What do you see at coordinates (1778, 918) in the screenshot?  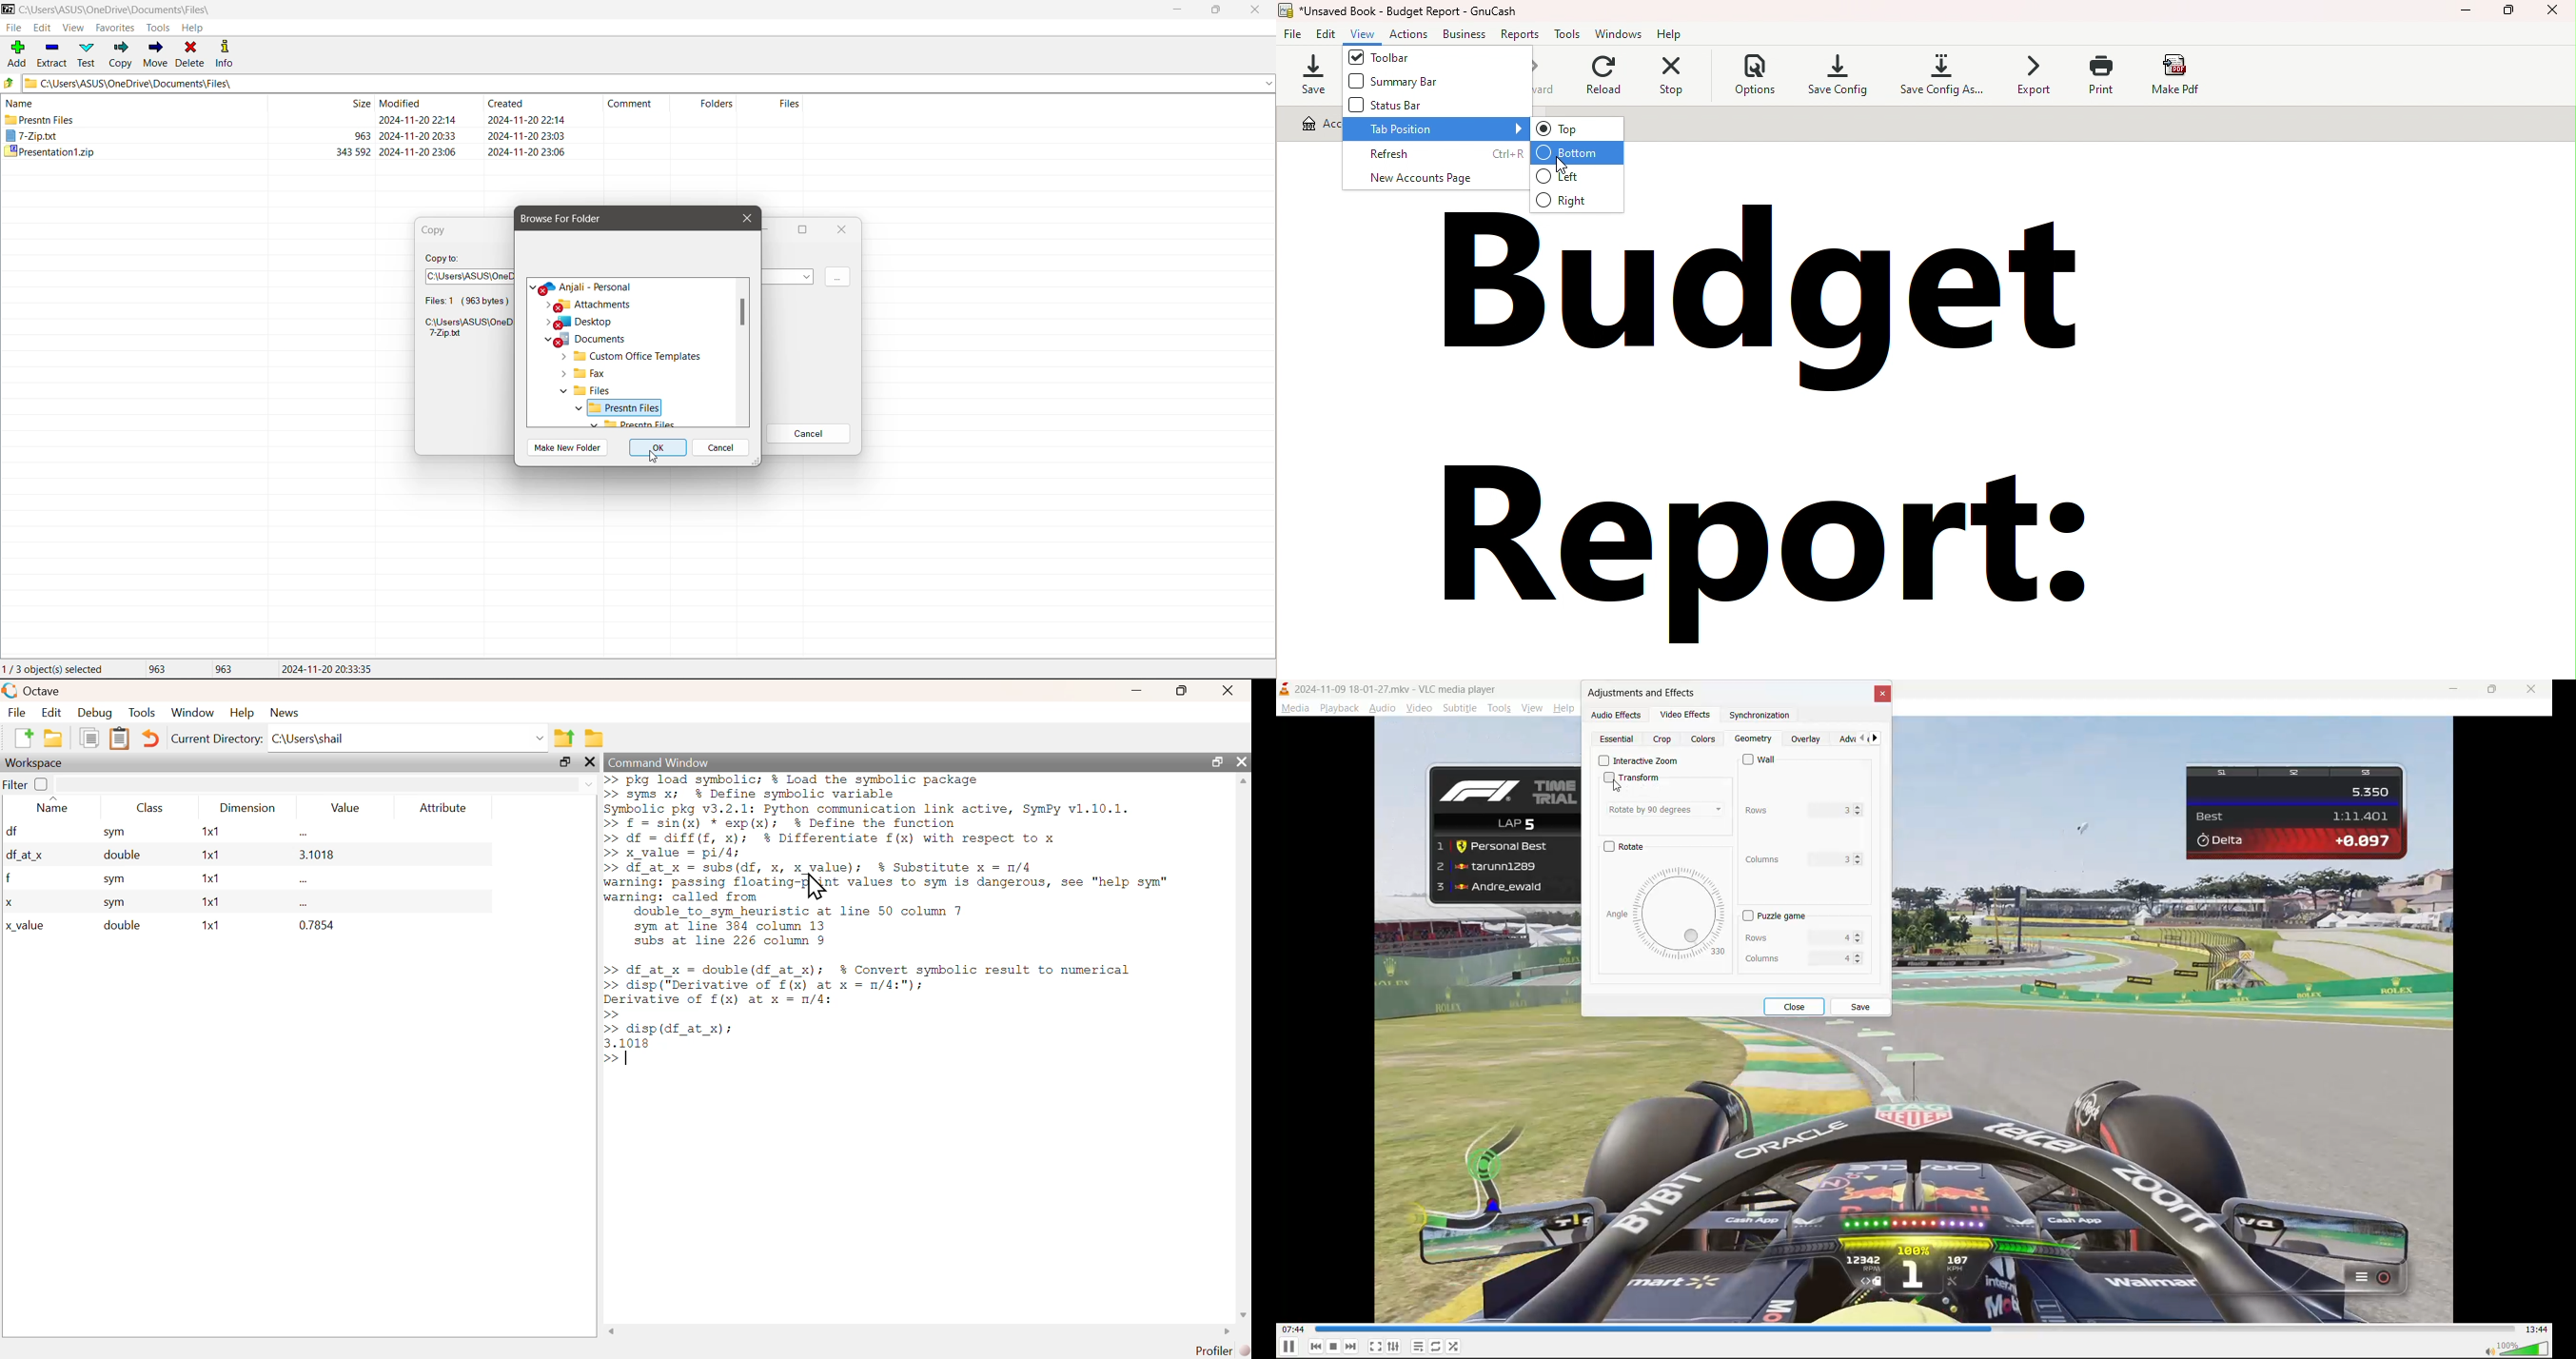 I see `puzzle game` at bounding box center [1778, 918].